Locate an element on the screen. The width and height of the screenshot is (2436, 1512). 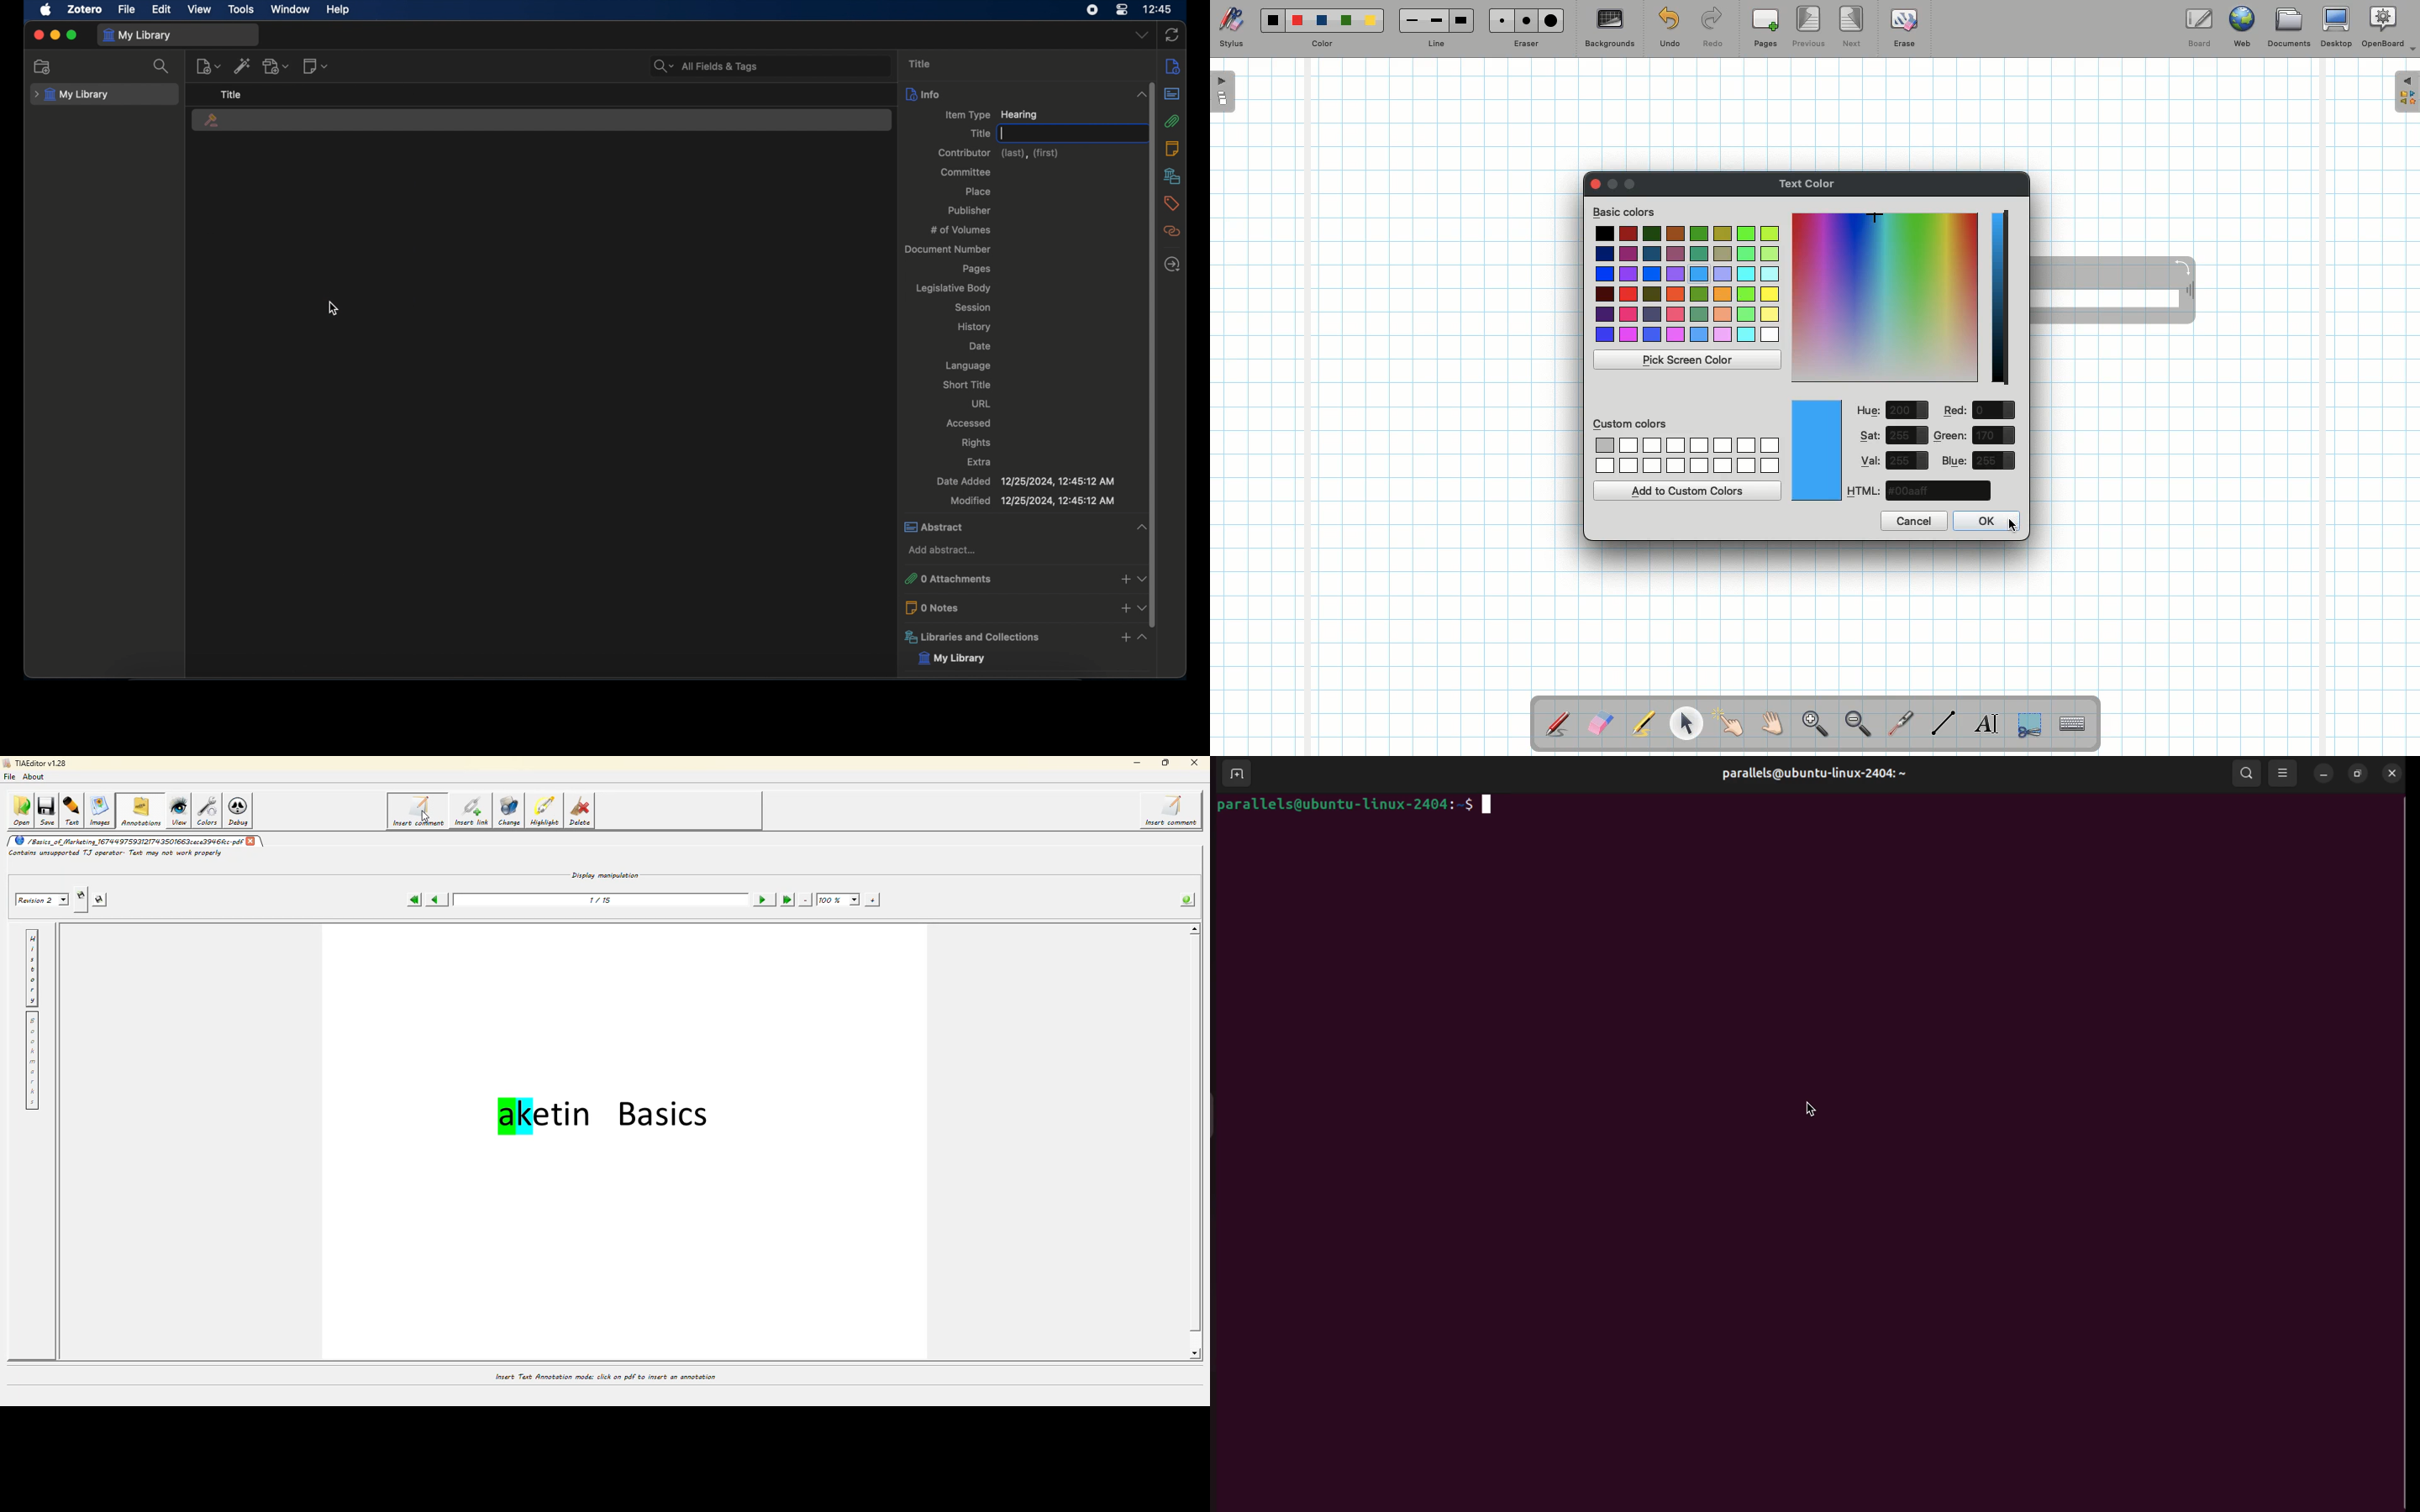
place is located at coordinates (977, 192).